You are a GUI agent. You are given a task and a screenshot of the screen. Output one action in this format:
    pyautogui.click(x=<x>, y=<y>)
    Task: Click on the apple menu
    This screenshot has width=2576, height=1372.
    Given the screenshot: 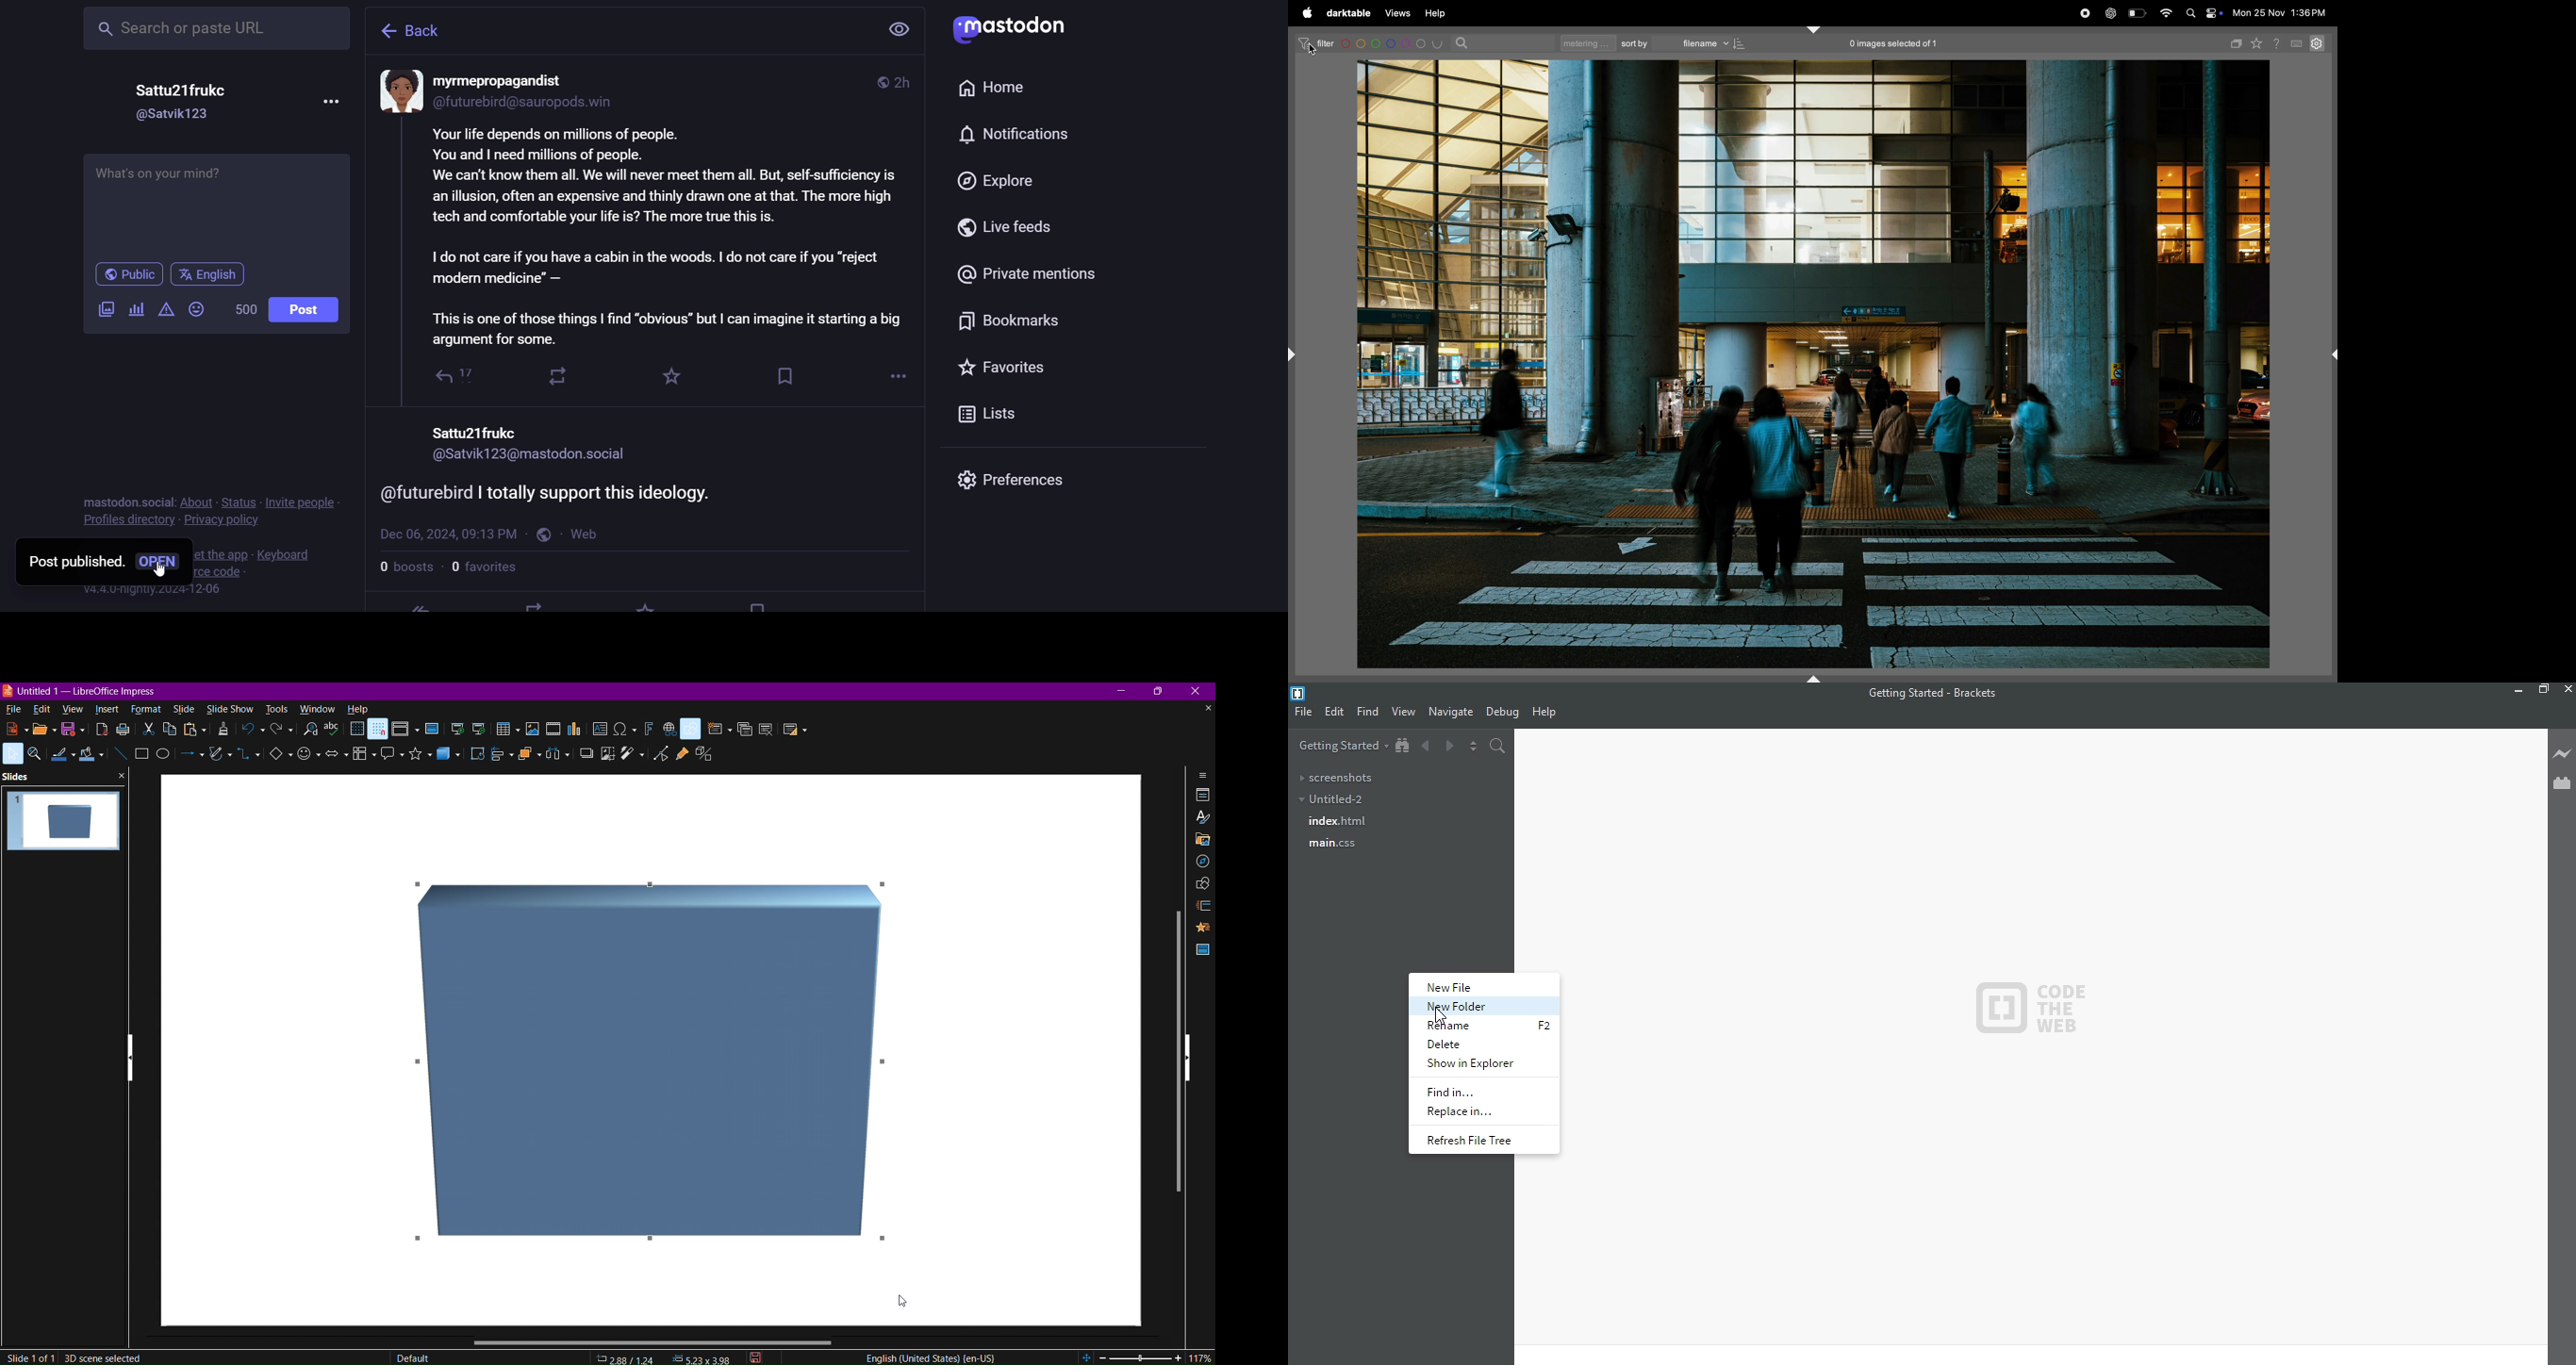 What is the action you would take?
    pyautogui.click(x=1307, y=14)
    